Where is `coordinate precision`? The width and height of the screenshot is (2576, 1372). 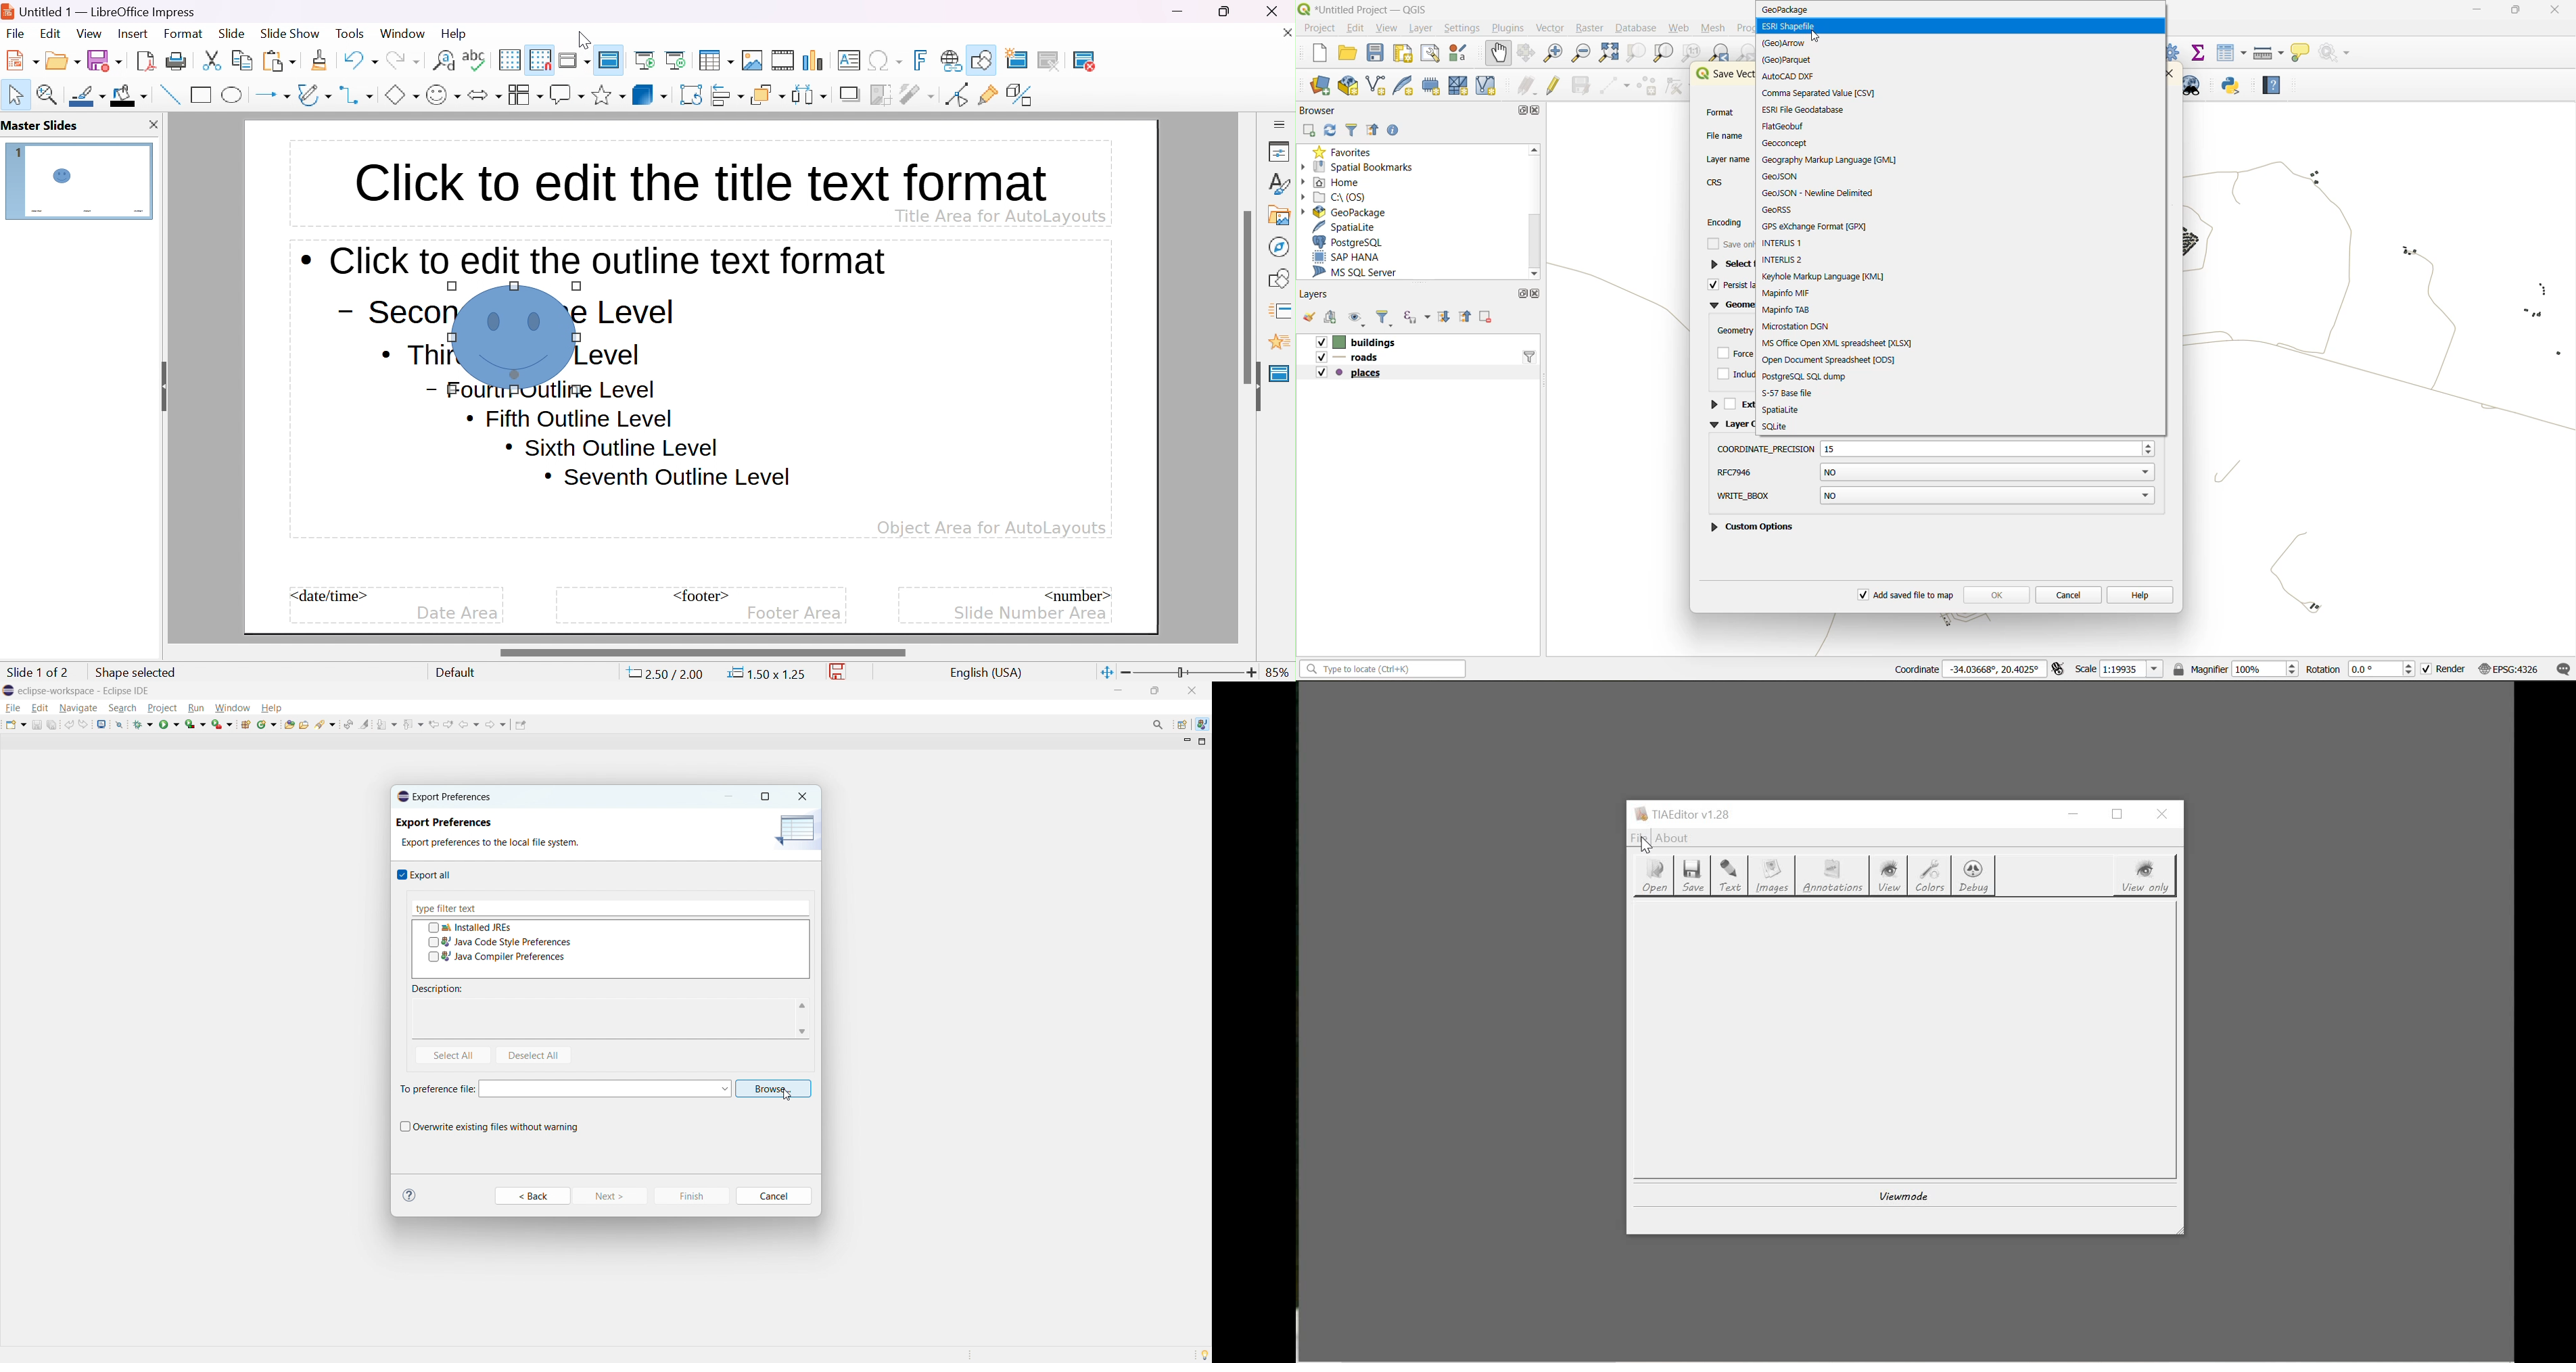
coordinate precision is located at coordinates (1934, 449).